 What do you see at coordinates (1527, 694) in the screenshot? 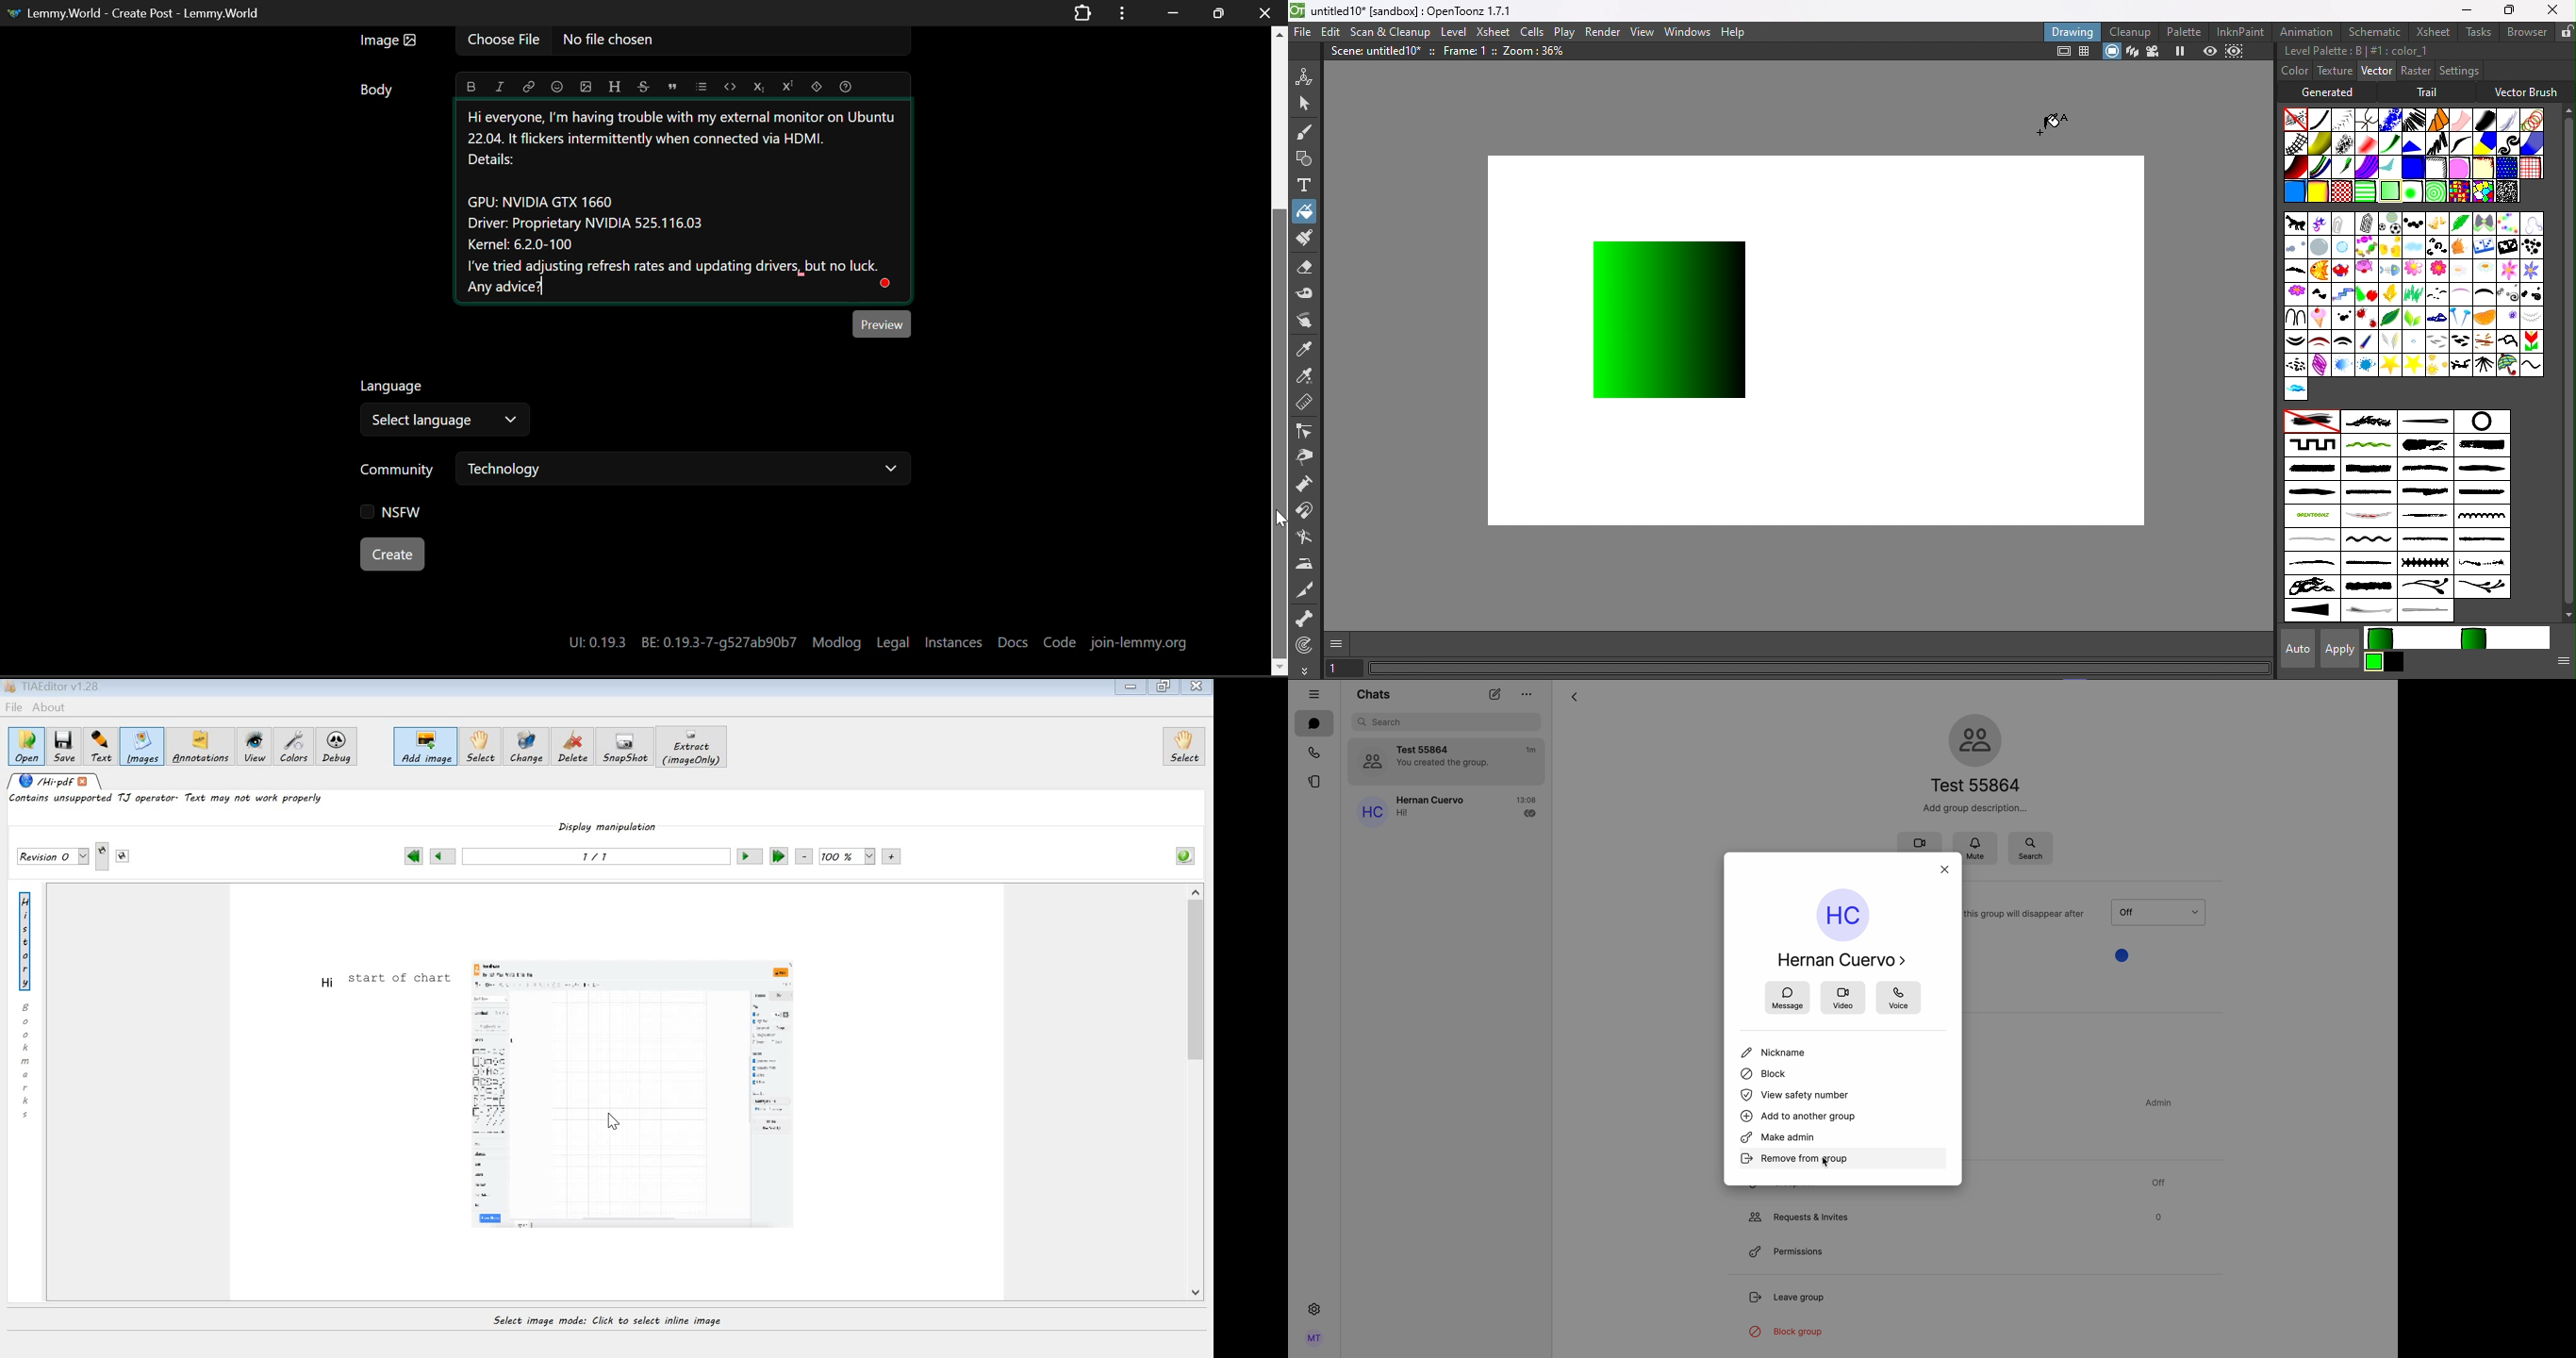
I see `options` at bounding box center [1527, 694].